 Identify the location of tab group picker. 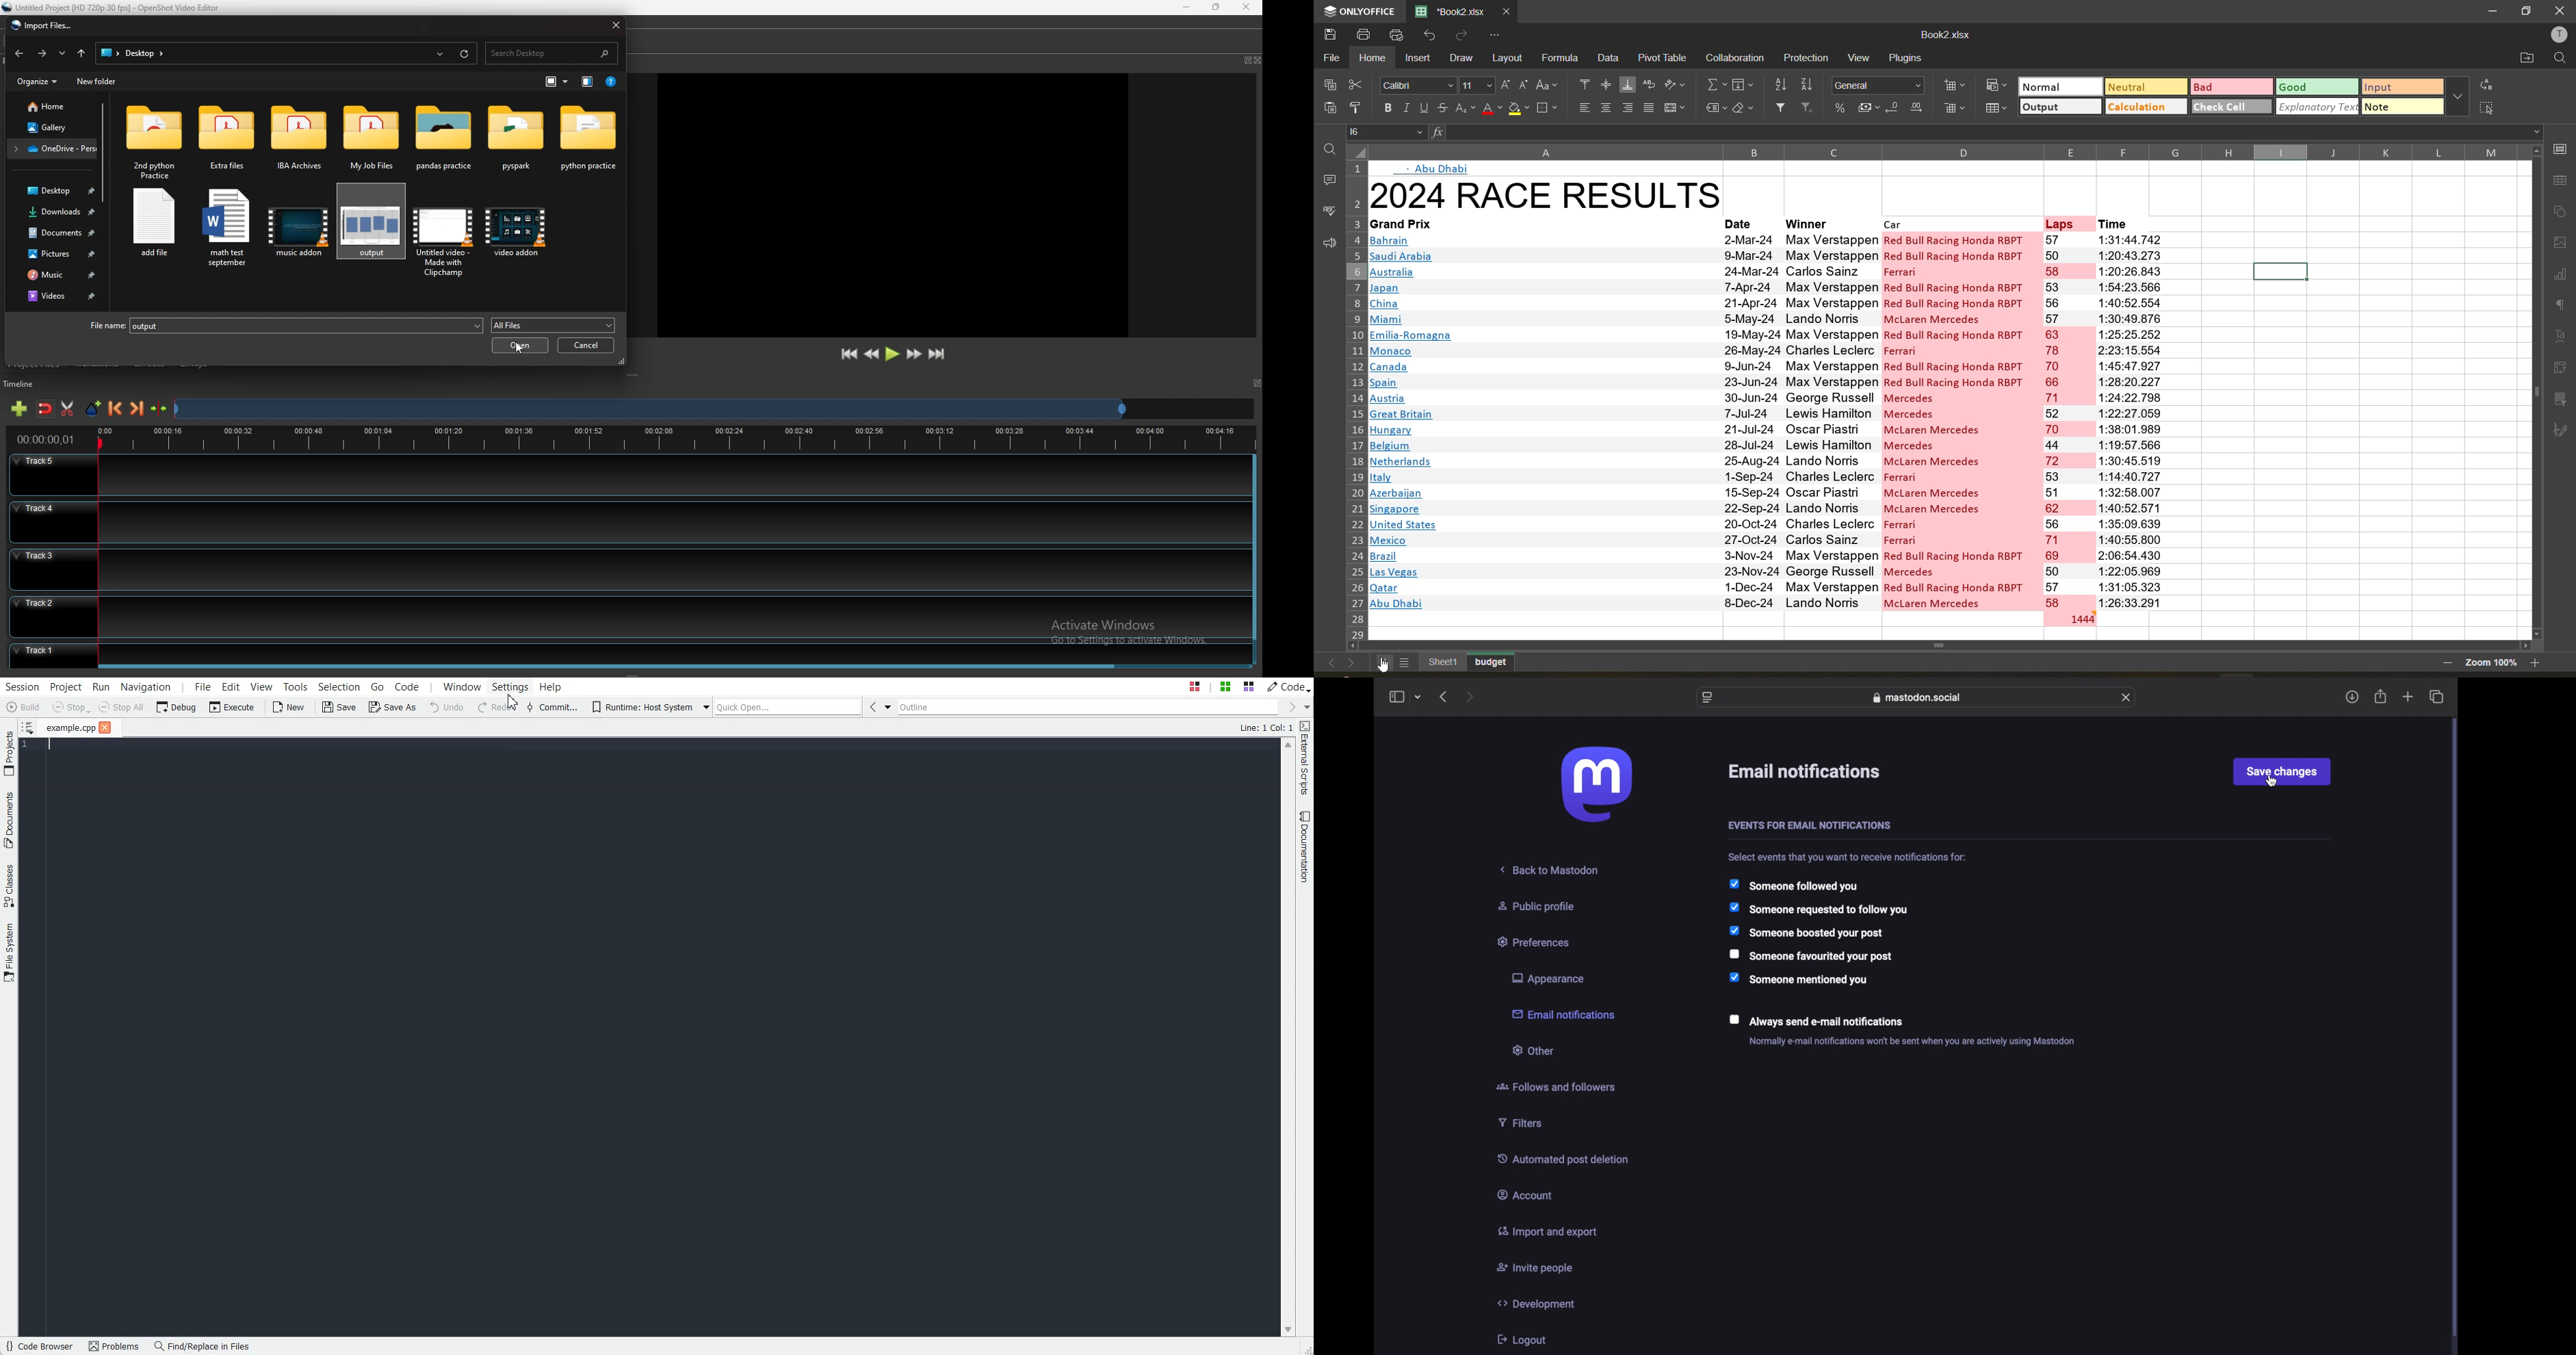
(1418, 697).